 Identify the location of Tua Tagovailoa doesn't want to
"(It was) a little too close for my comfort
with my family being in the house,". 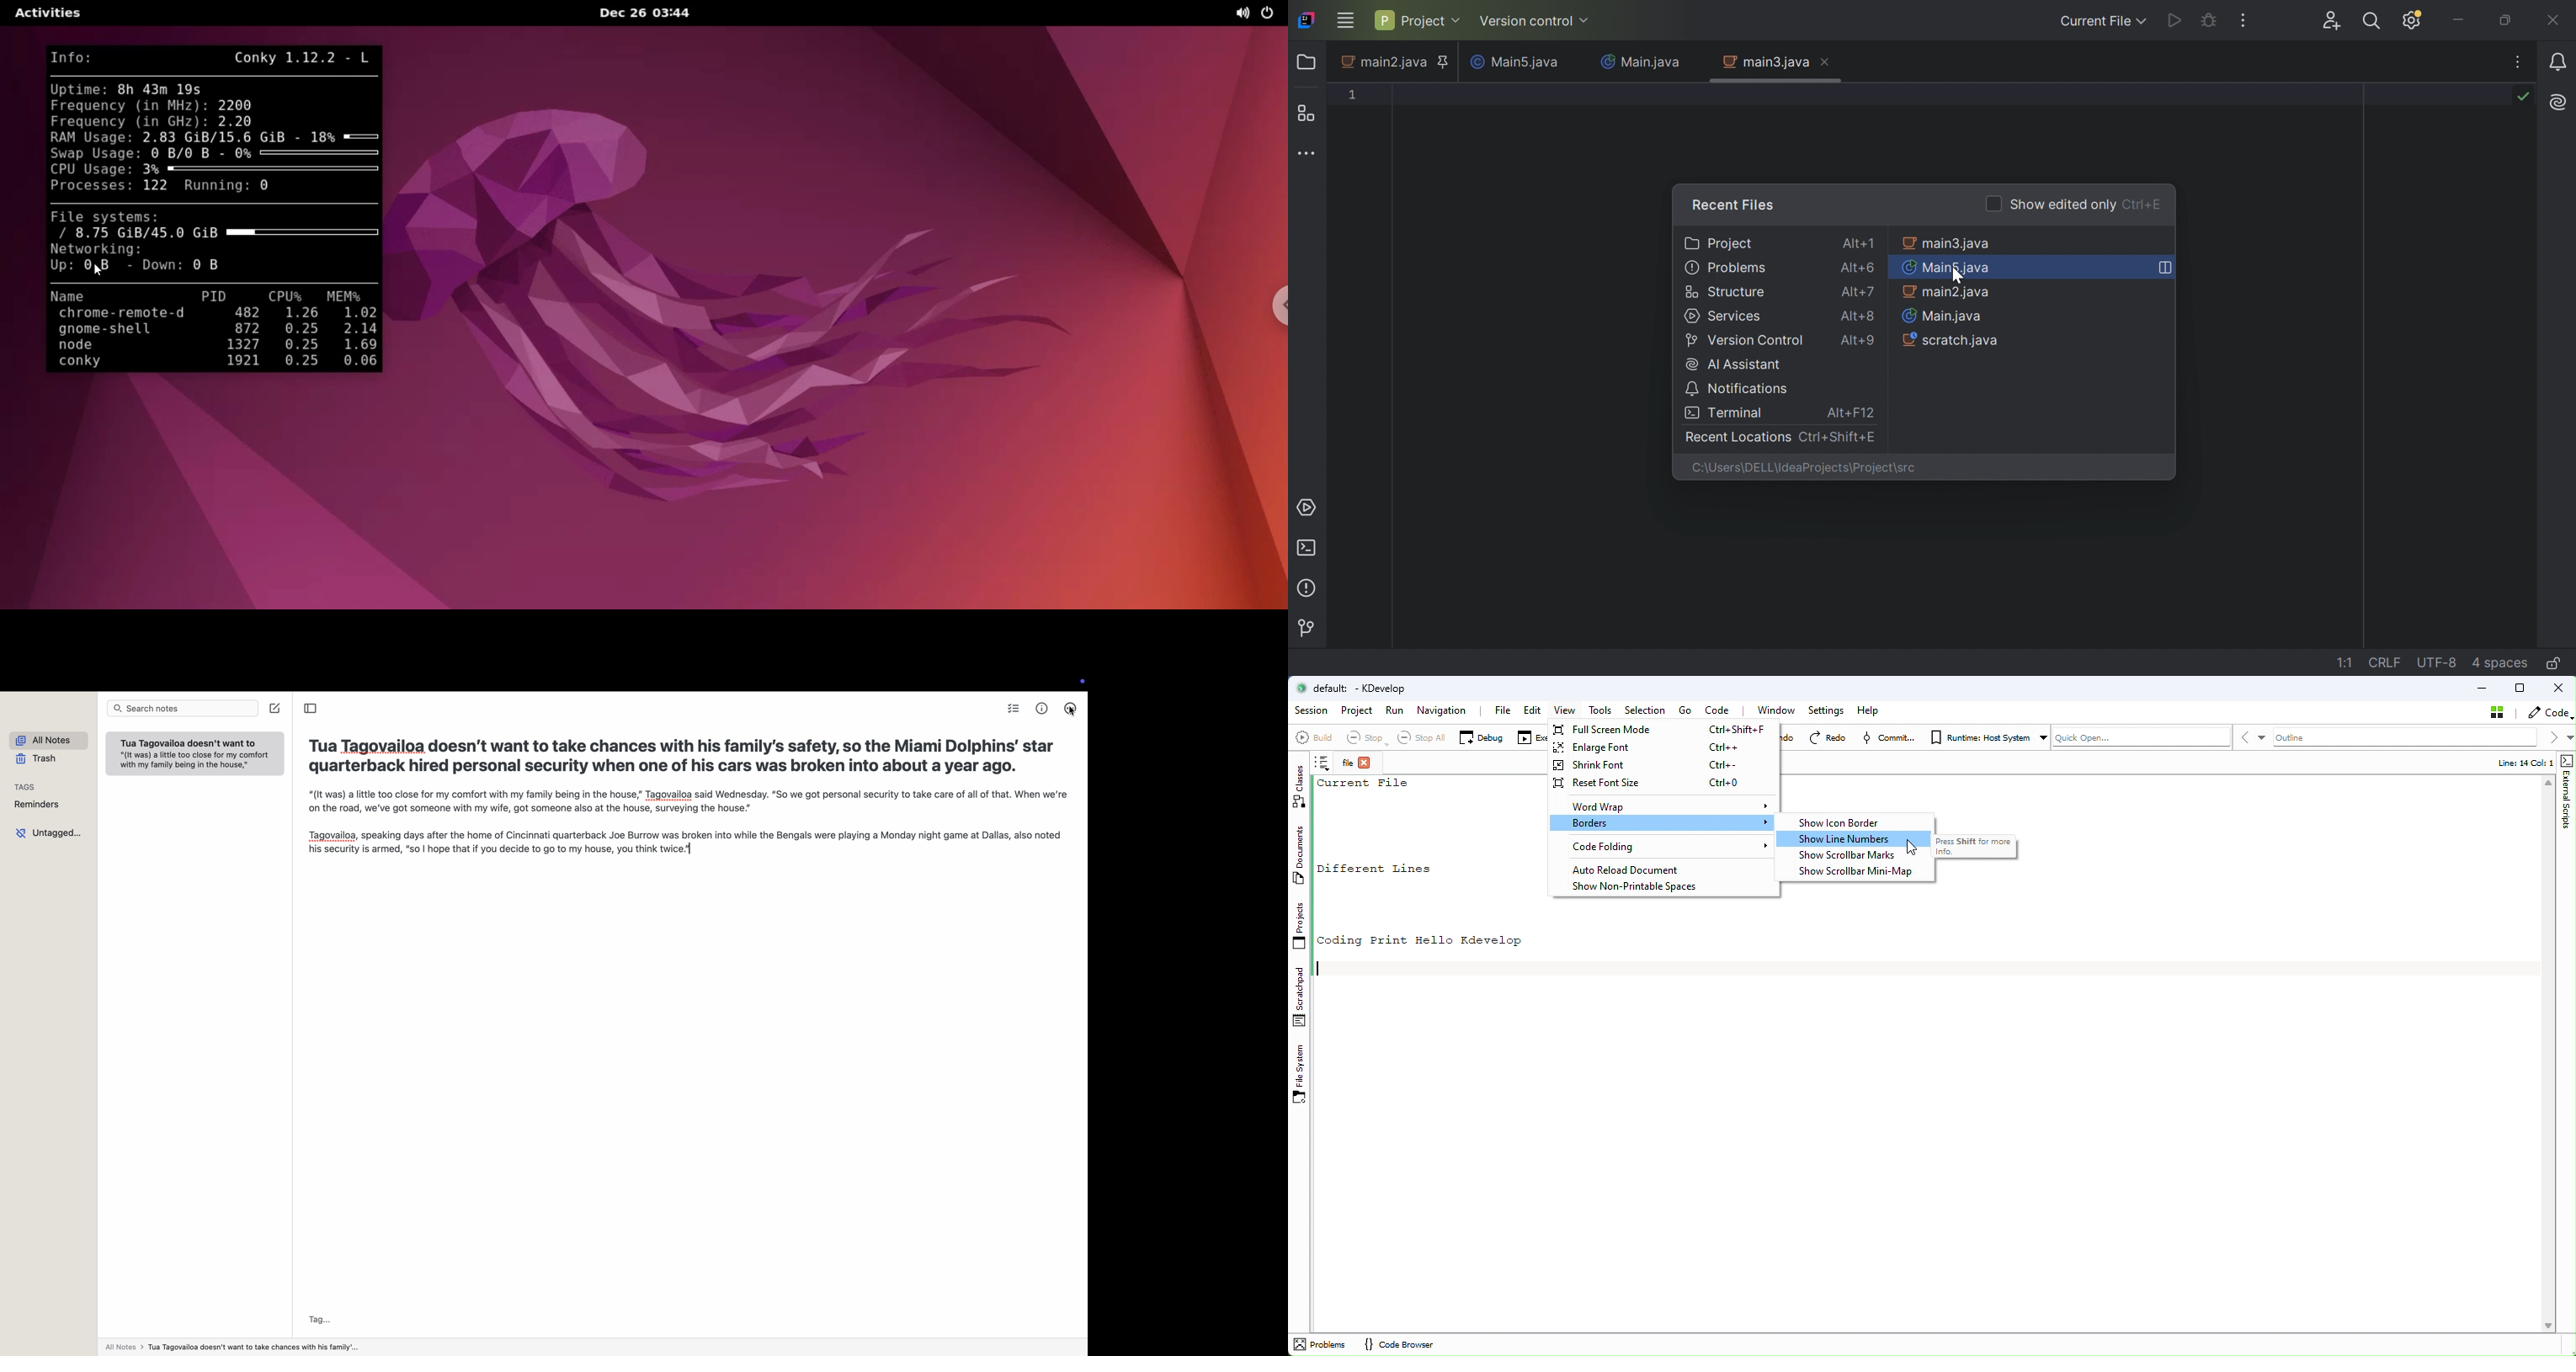
(195, 756).